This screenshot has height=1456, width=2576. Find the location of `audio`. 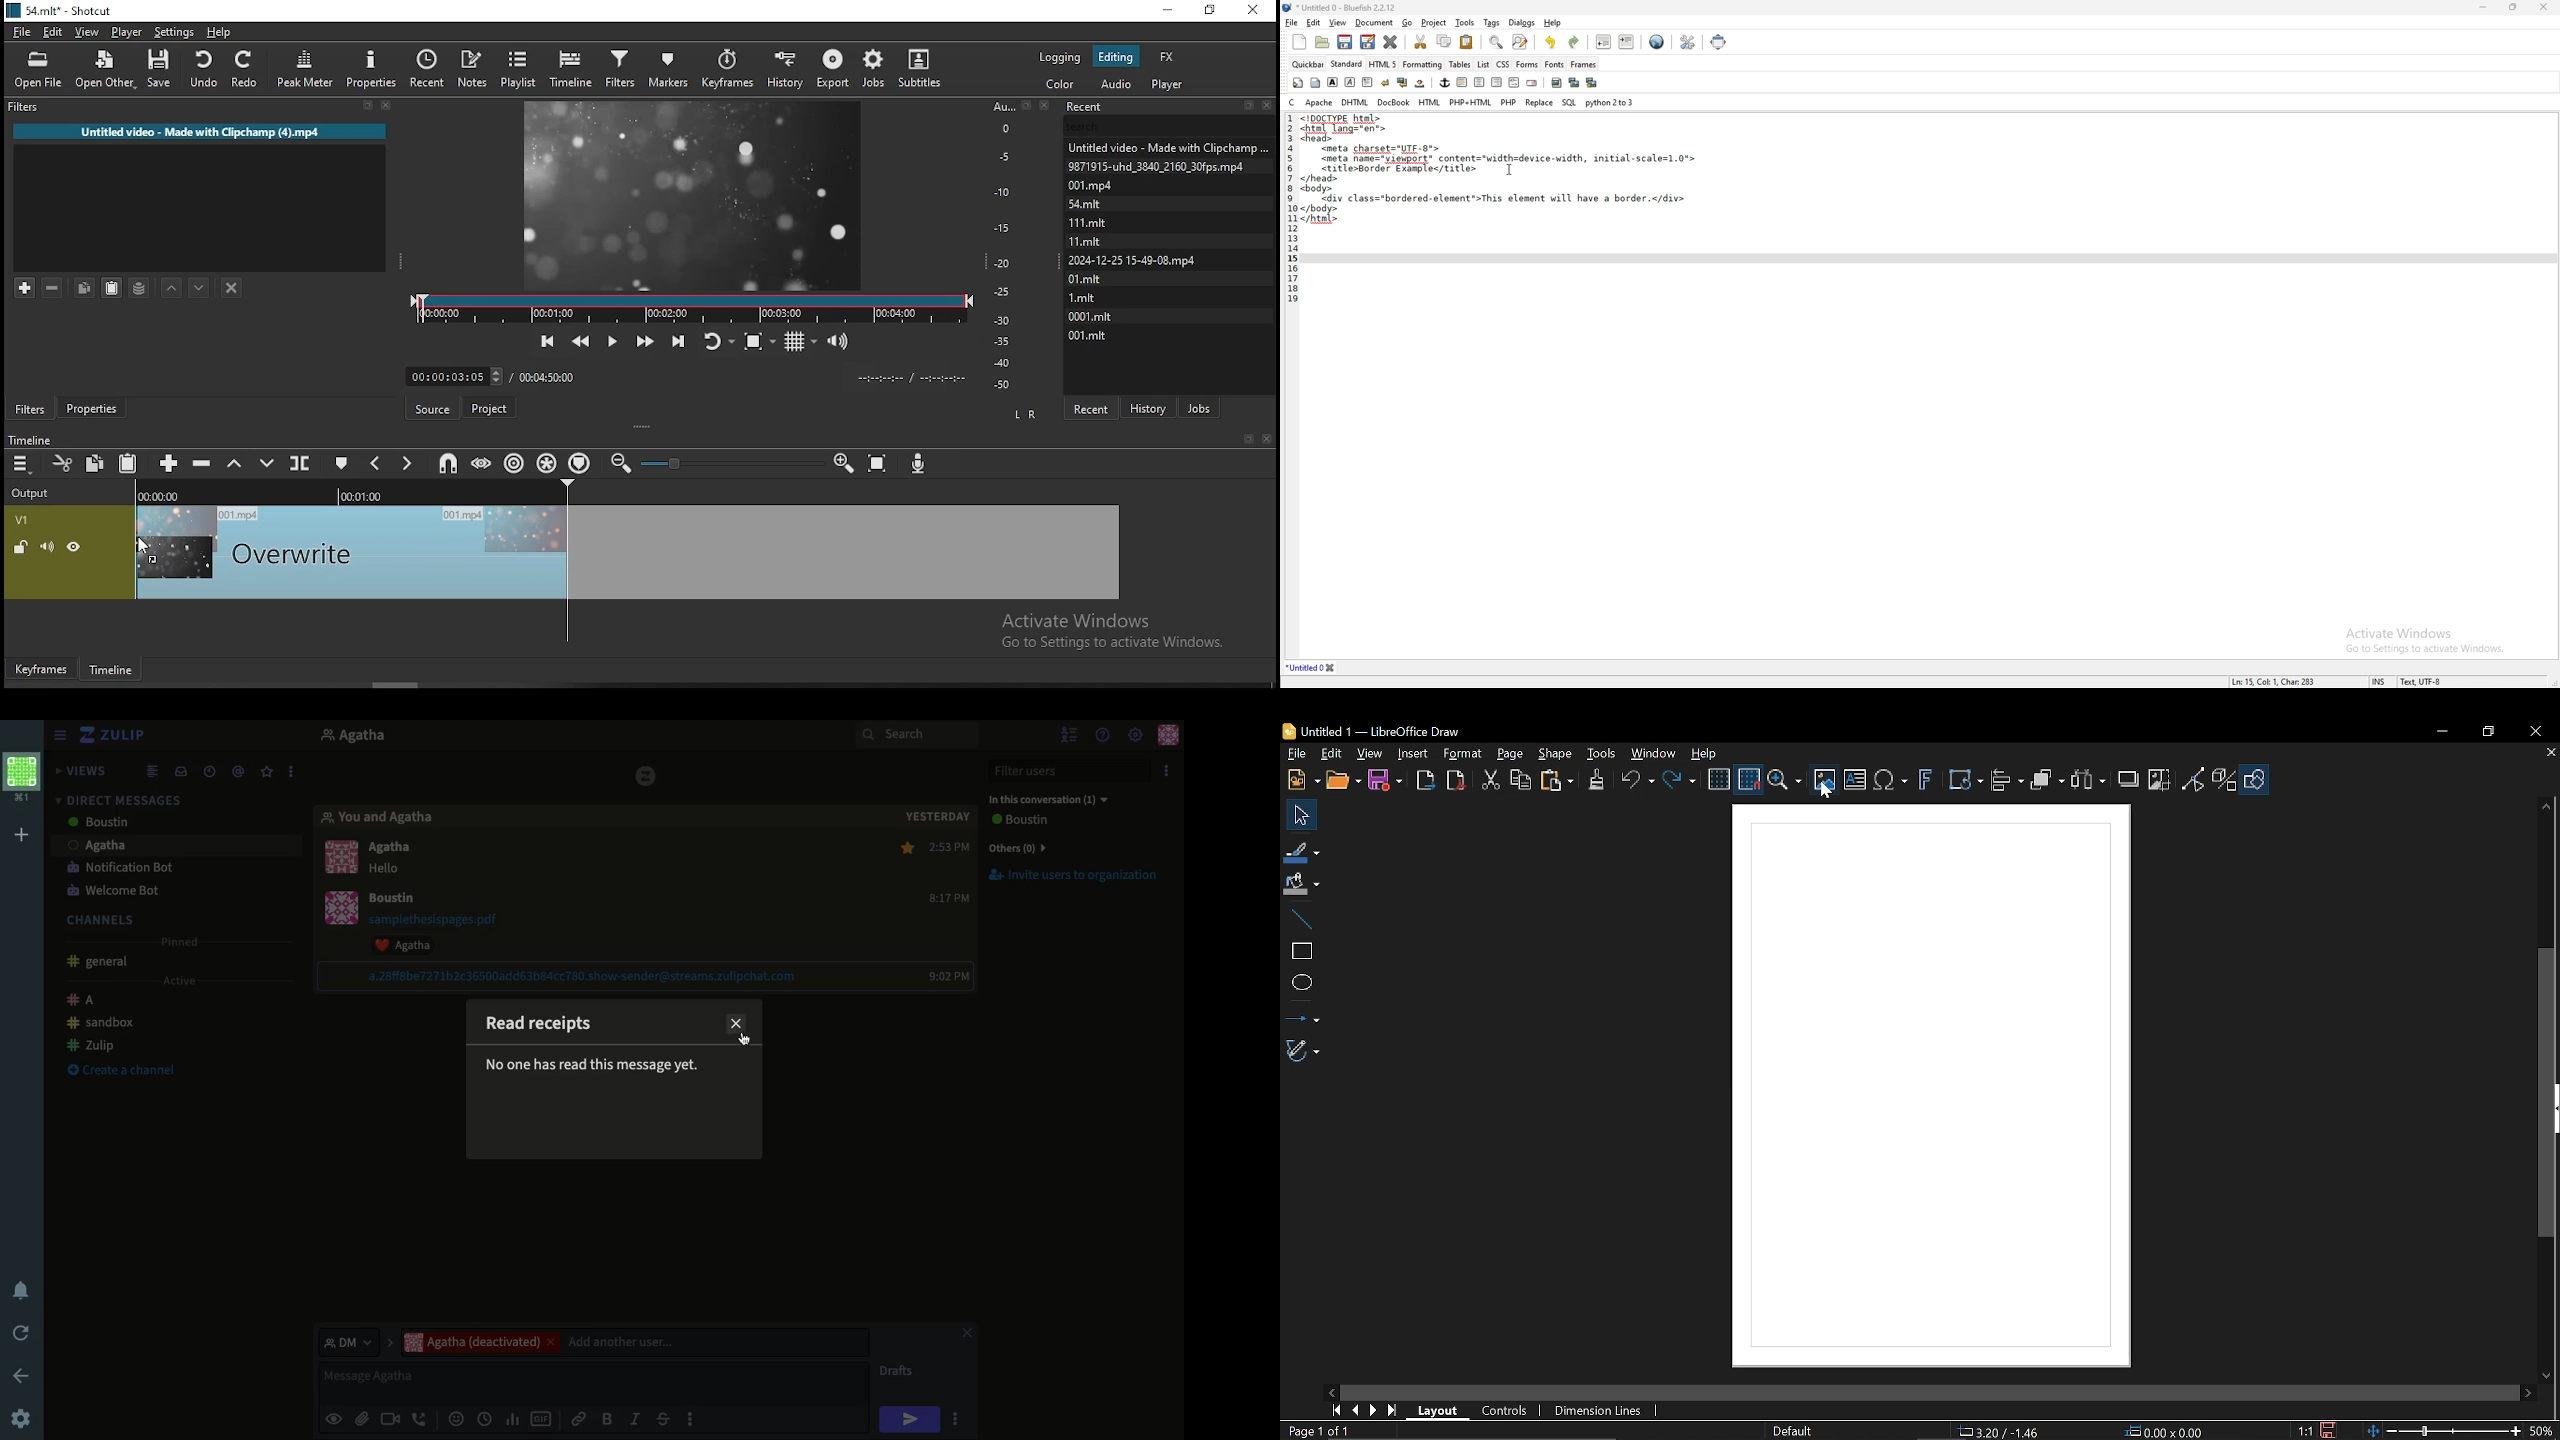

audio is located at coordinates (1117, 83).